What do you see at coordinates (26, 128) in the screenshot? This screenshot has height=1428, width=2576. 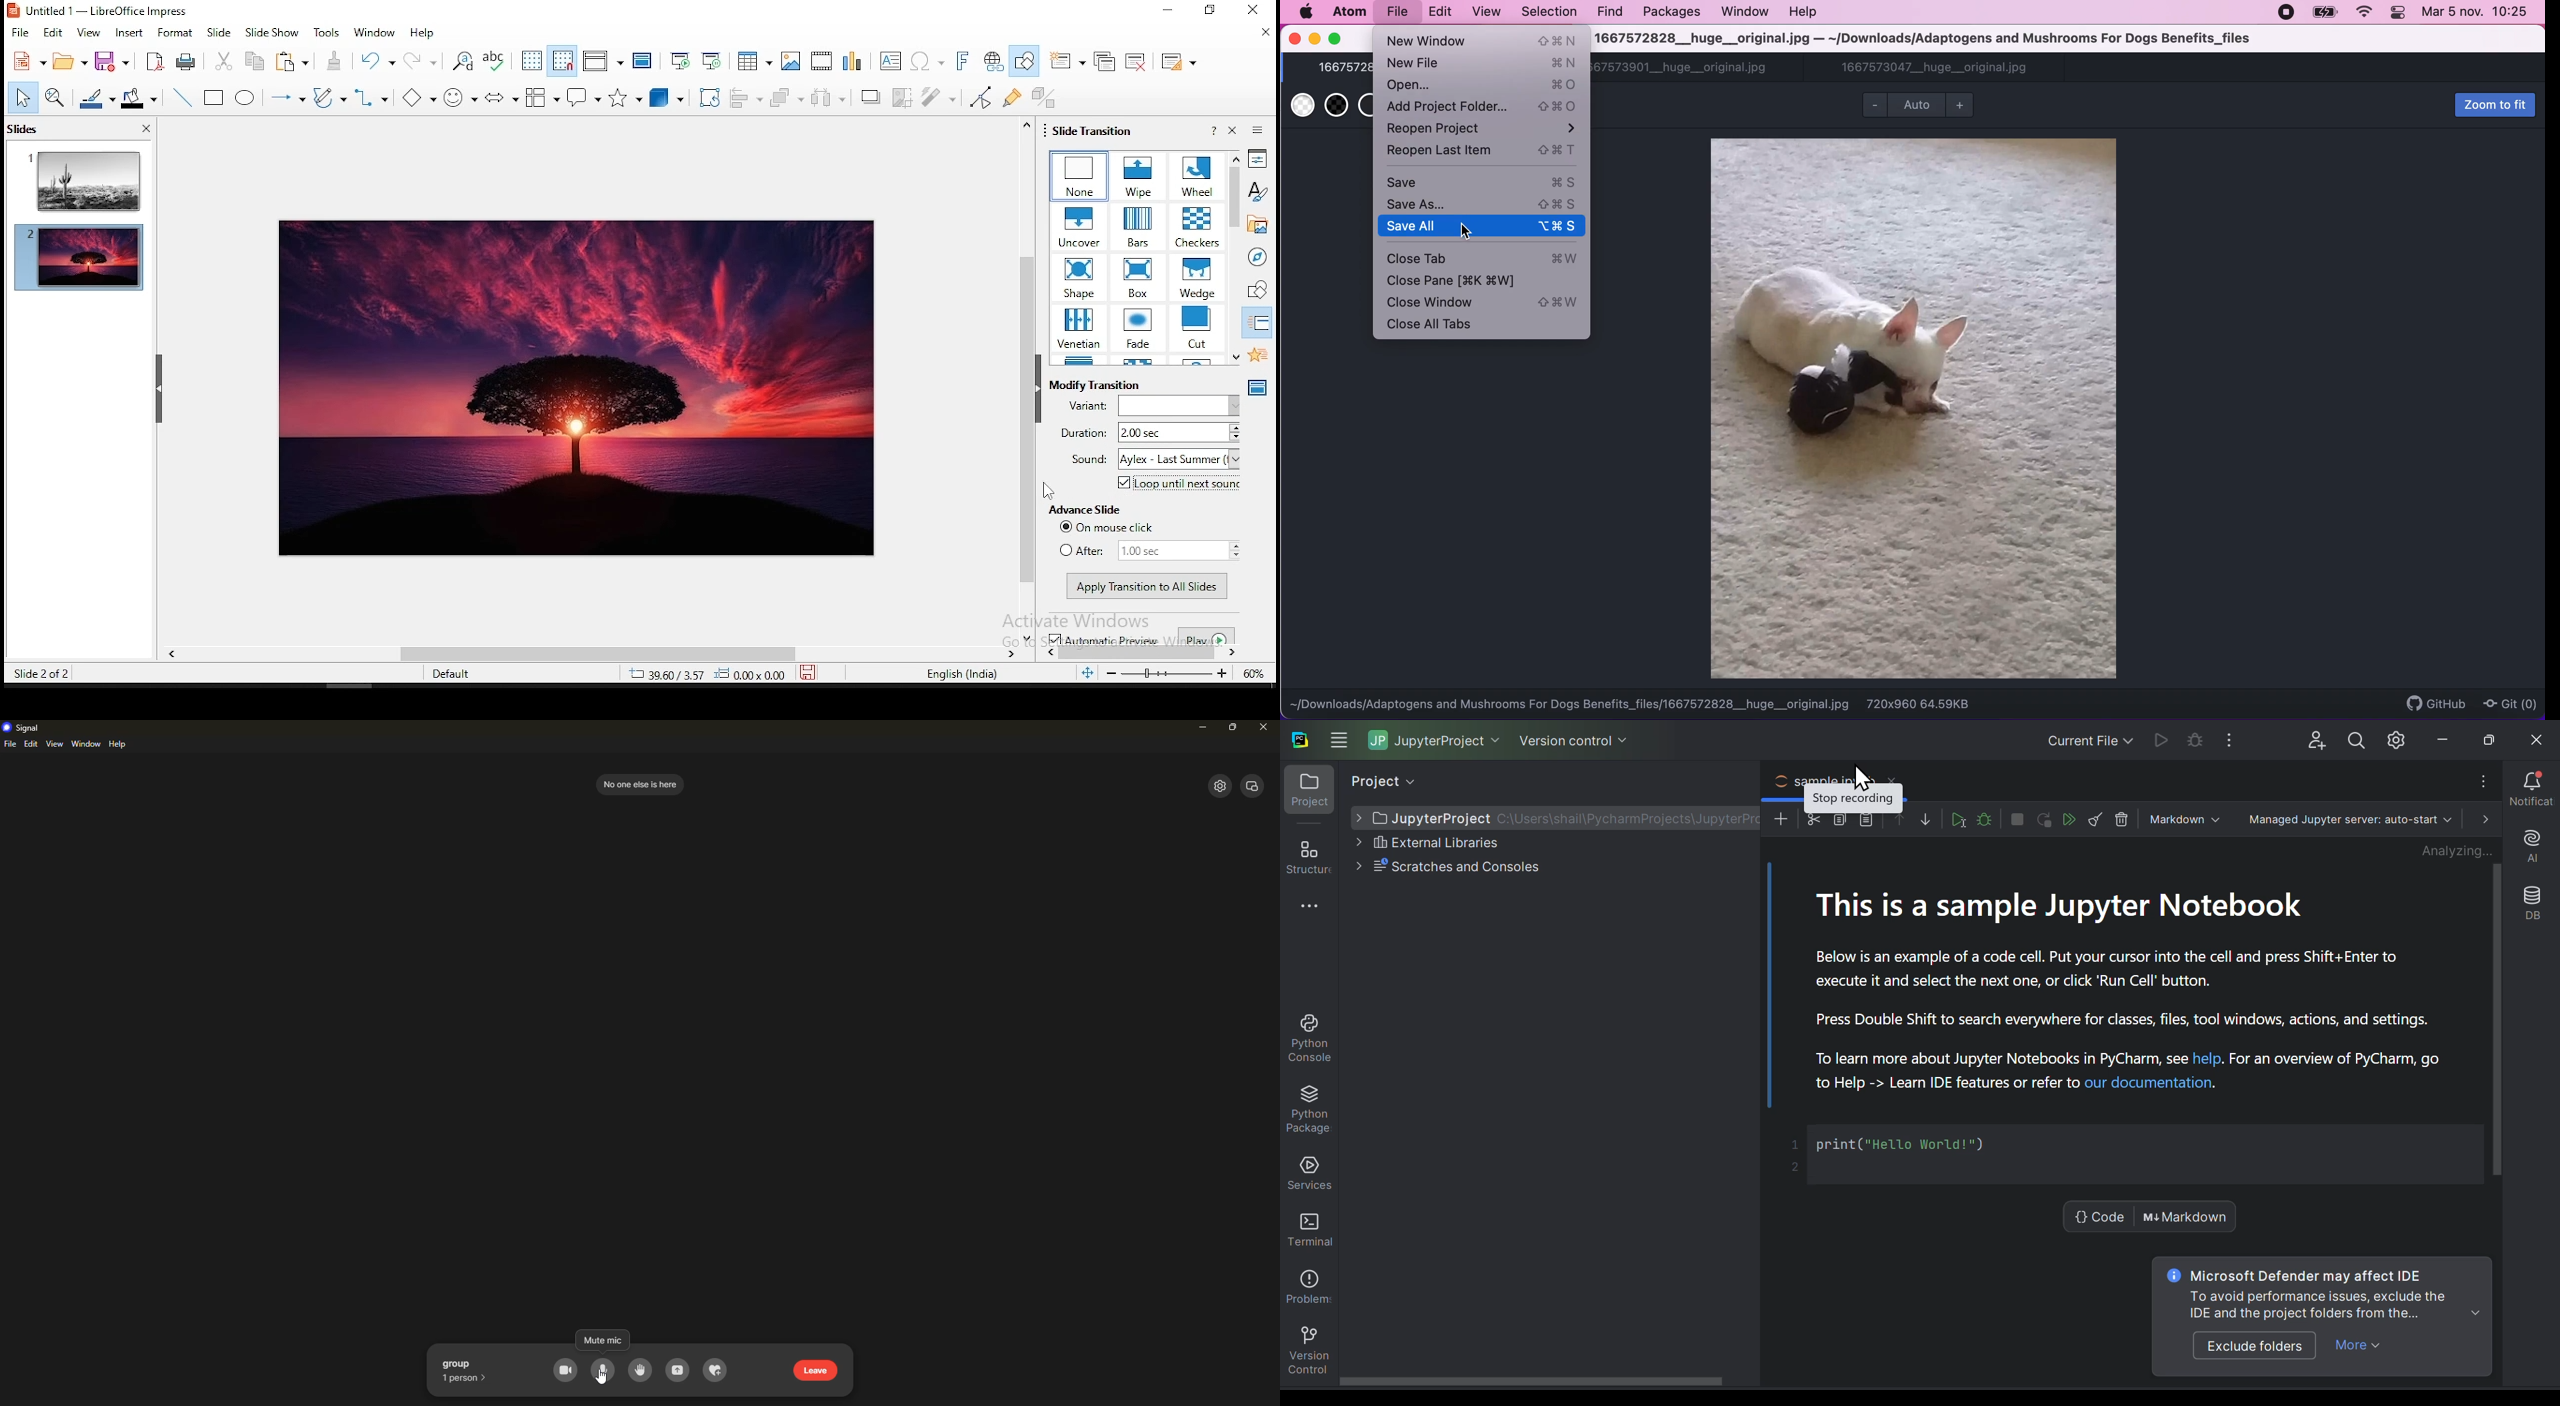 I see `slides` at bounding box center [26, 128].